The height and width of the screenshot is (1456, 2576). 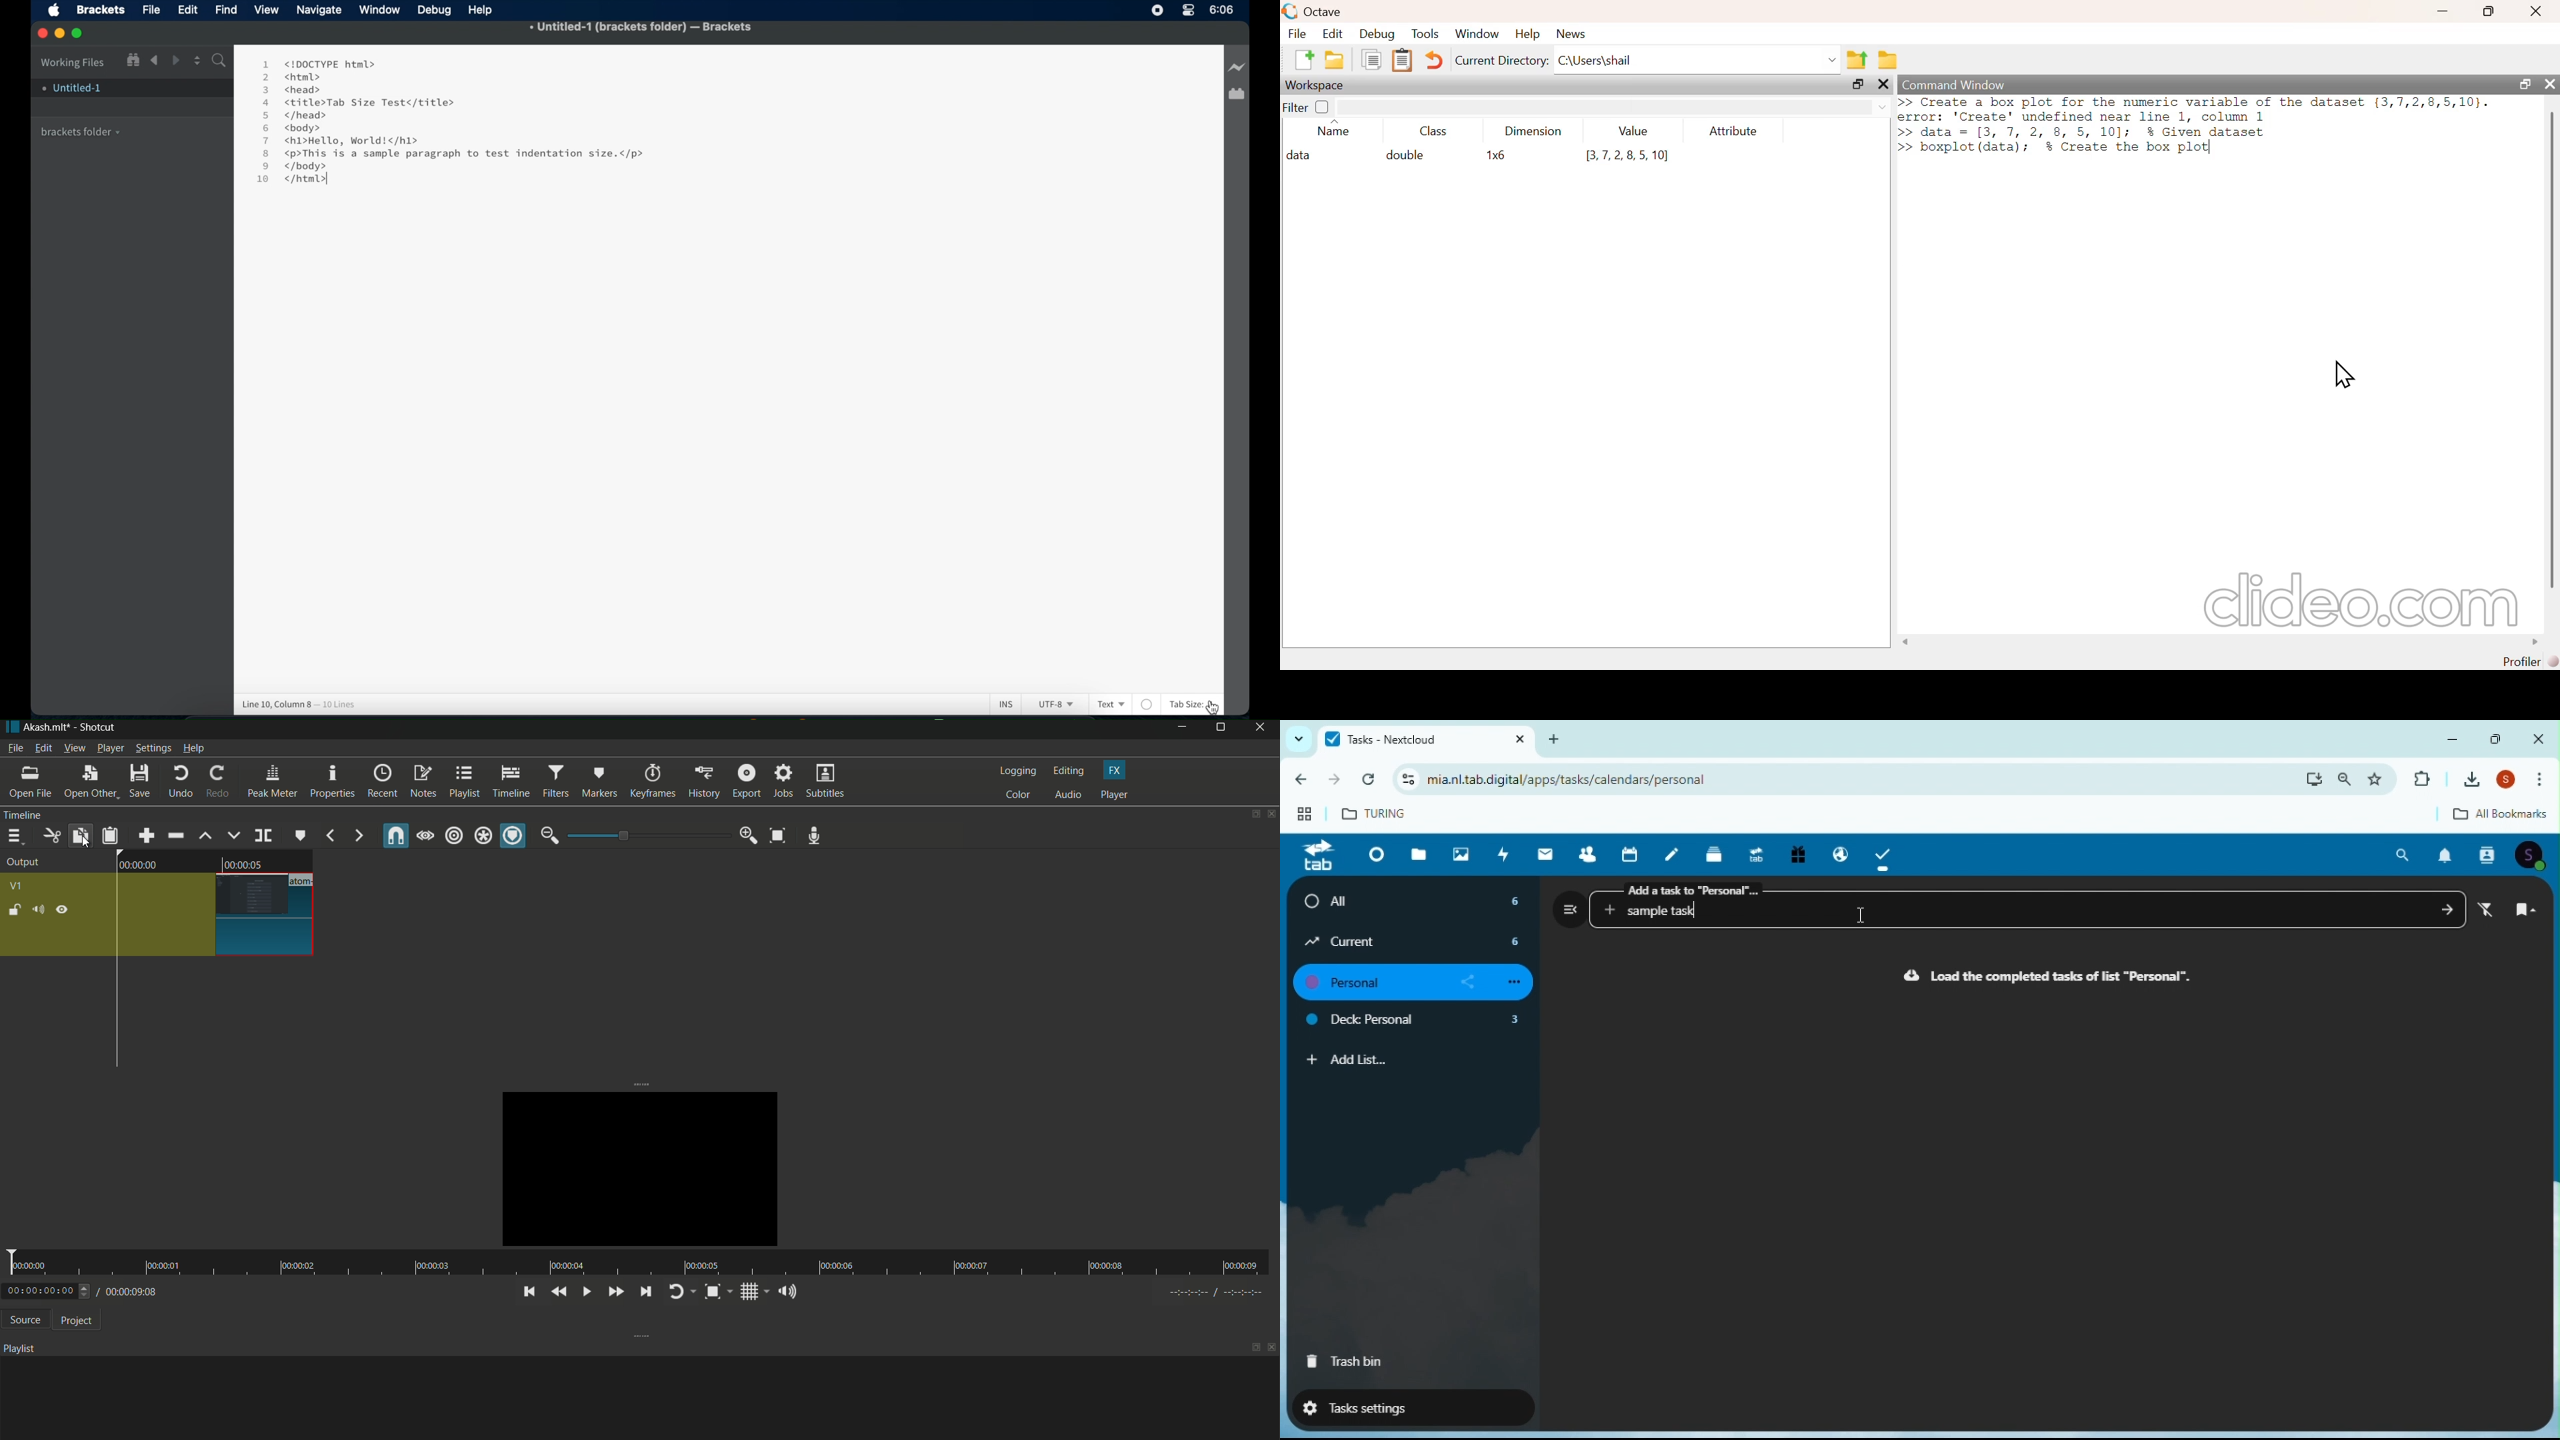 What do you see at coordinates (139, 781) in the screenshot?
I see `save` at bounding box center [139, 781].